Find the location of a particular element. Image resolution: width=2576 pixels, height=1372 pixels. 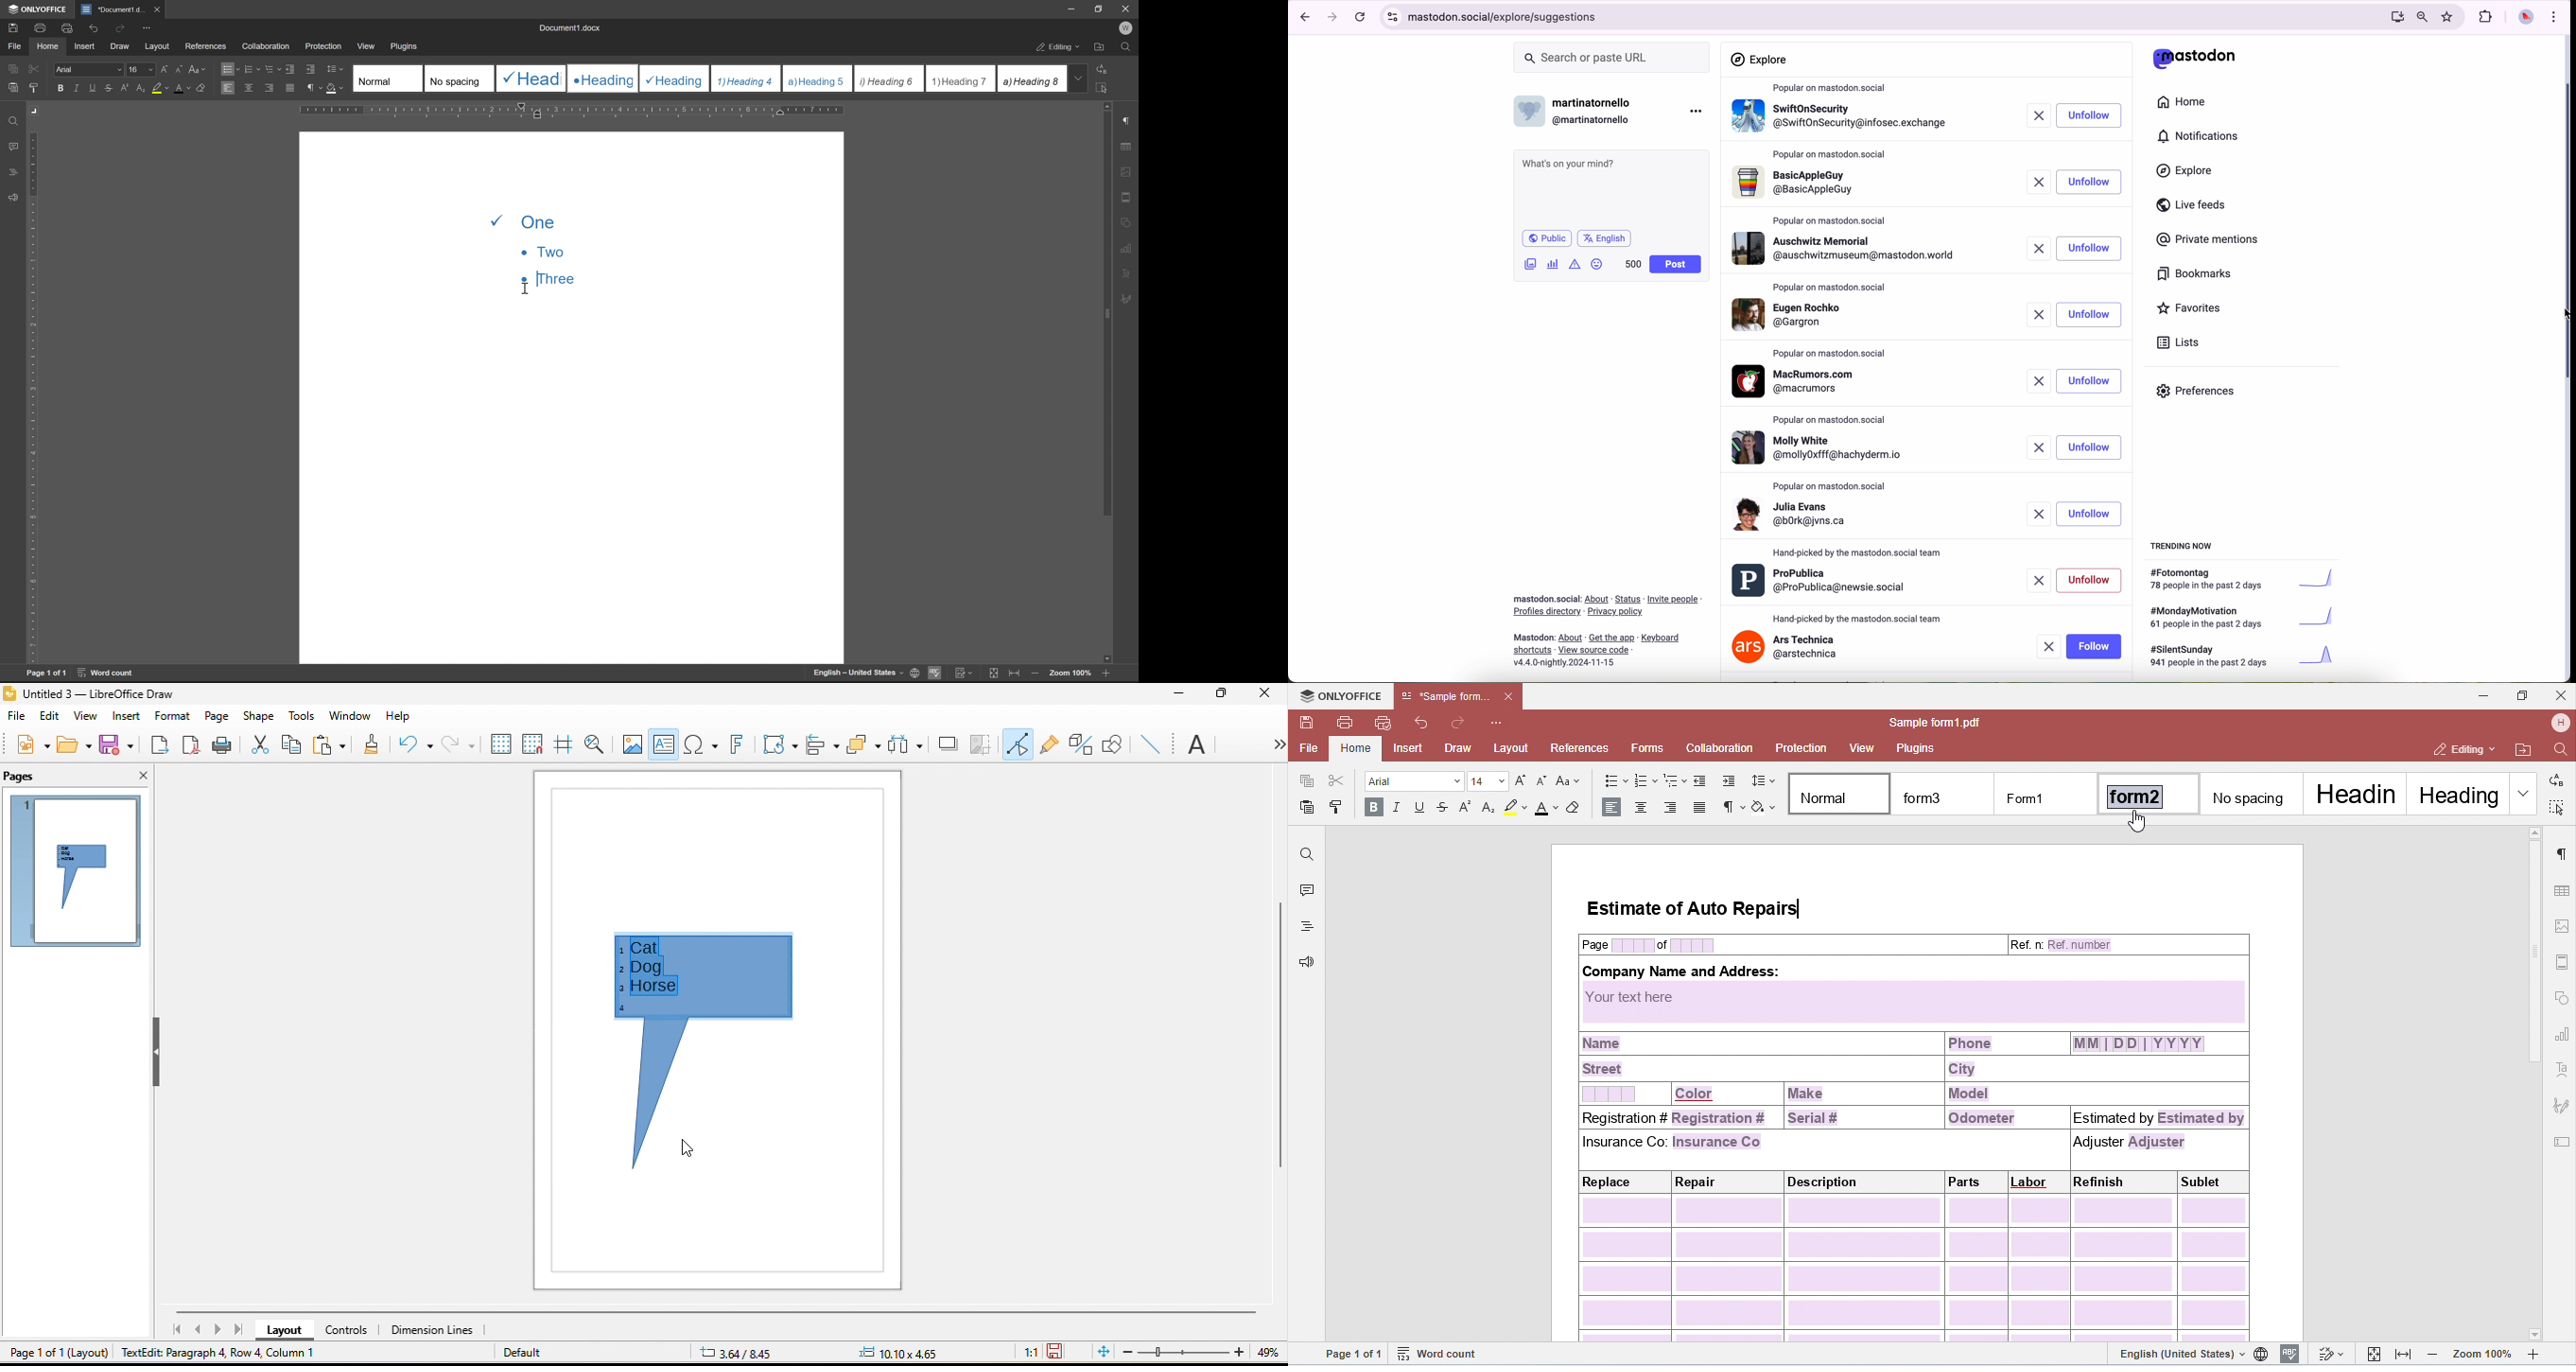

#silentsunday is located at coordinates (2245, 658).